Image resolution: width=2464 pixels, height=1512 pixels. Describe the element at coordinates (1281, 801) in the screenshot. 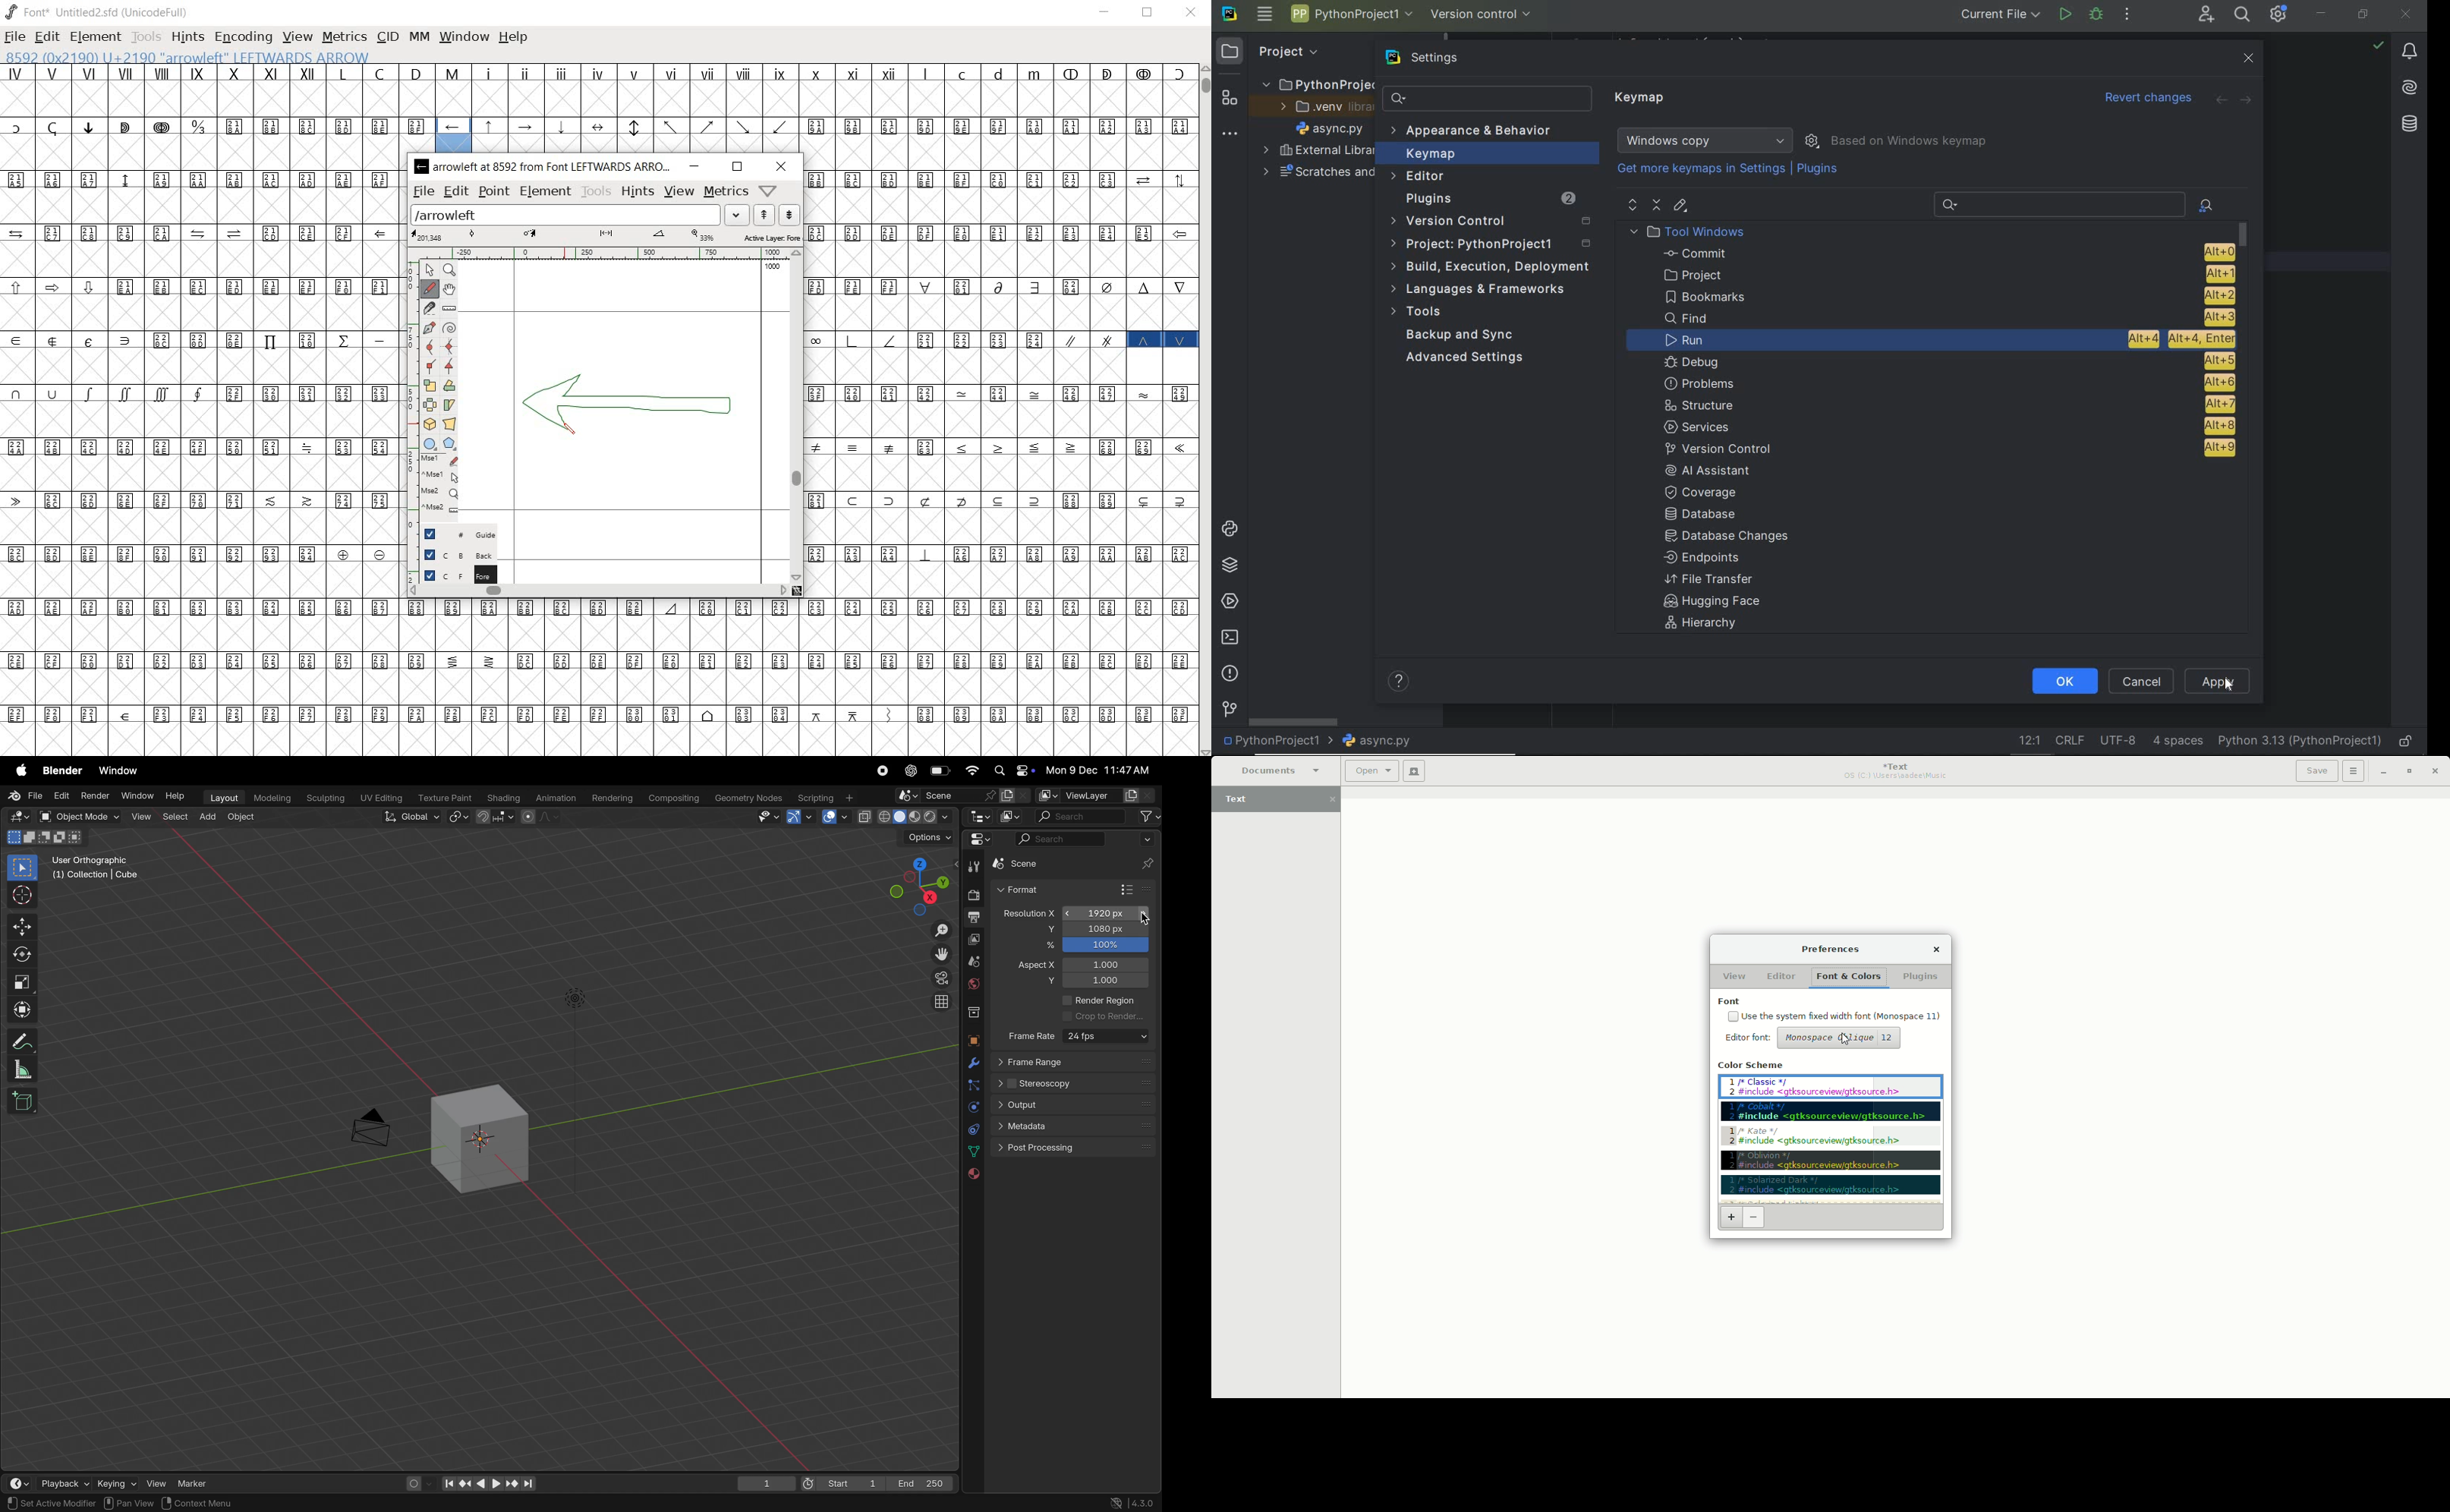

I see `Text` at that location.